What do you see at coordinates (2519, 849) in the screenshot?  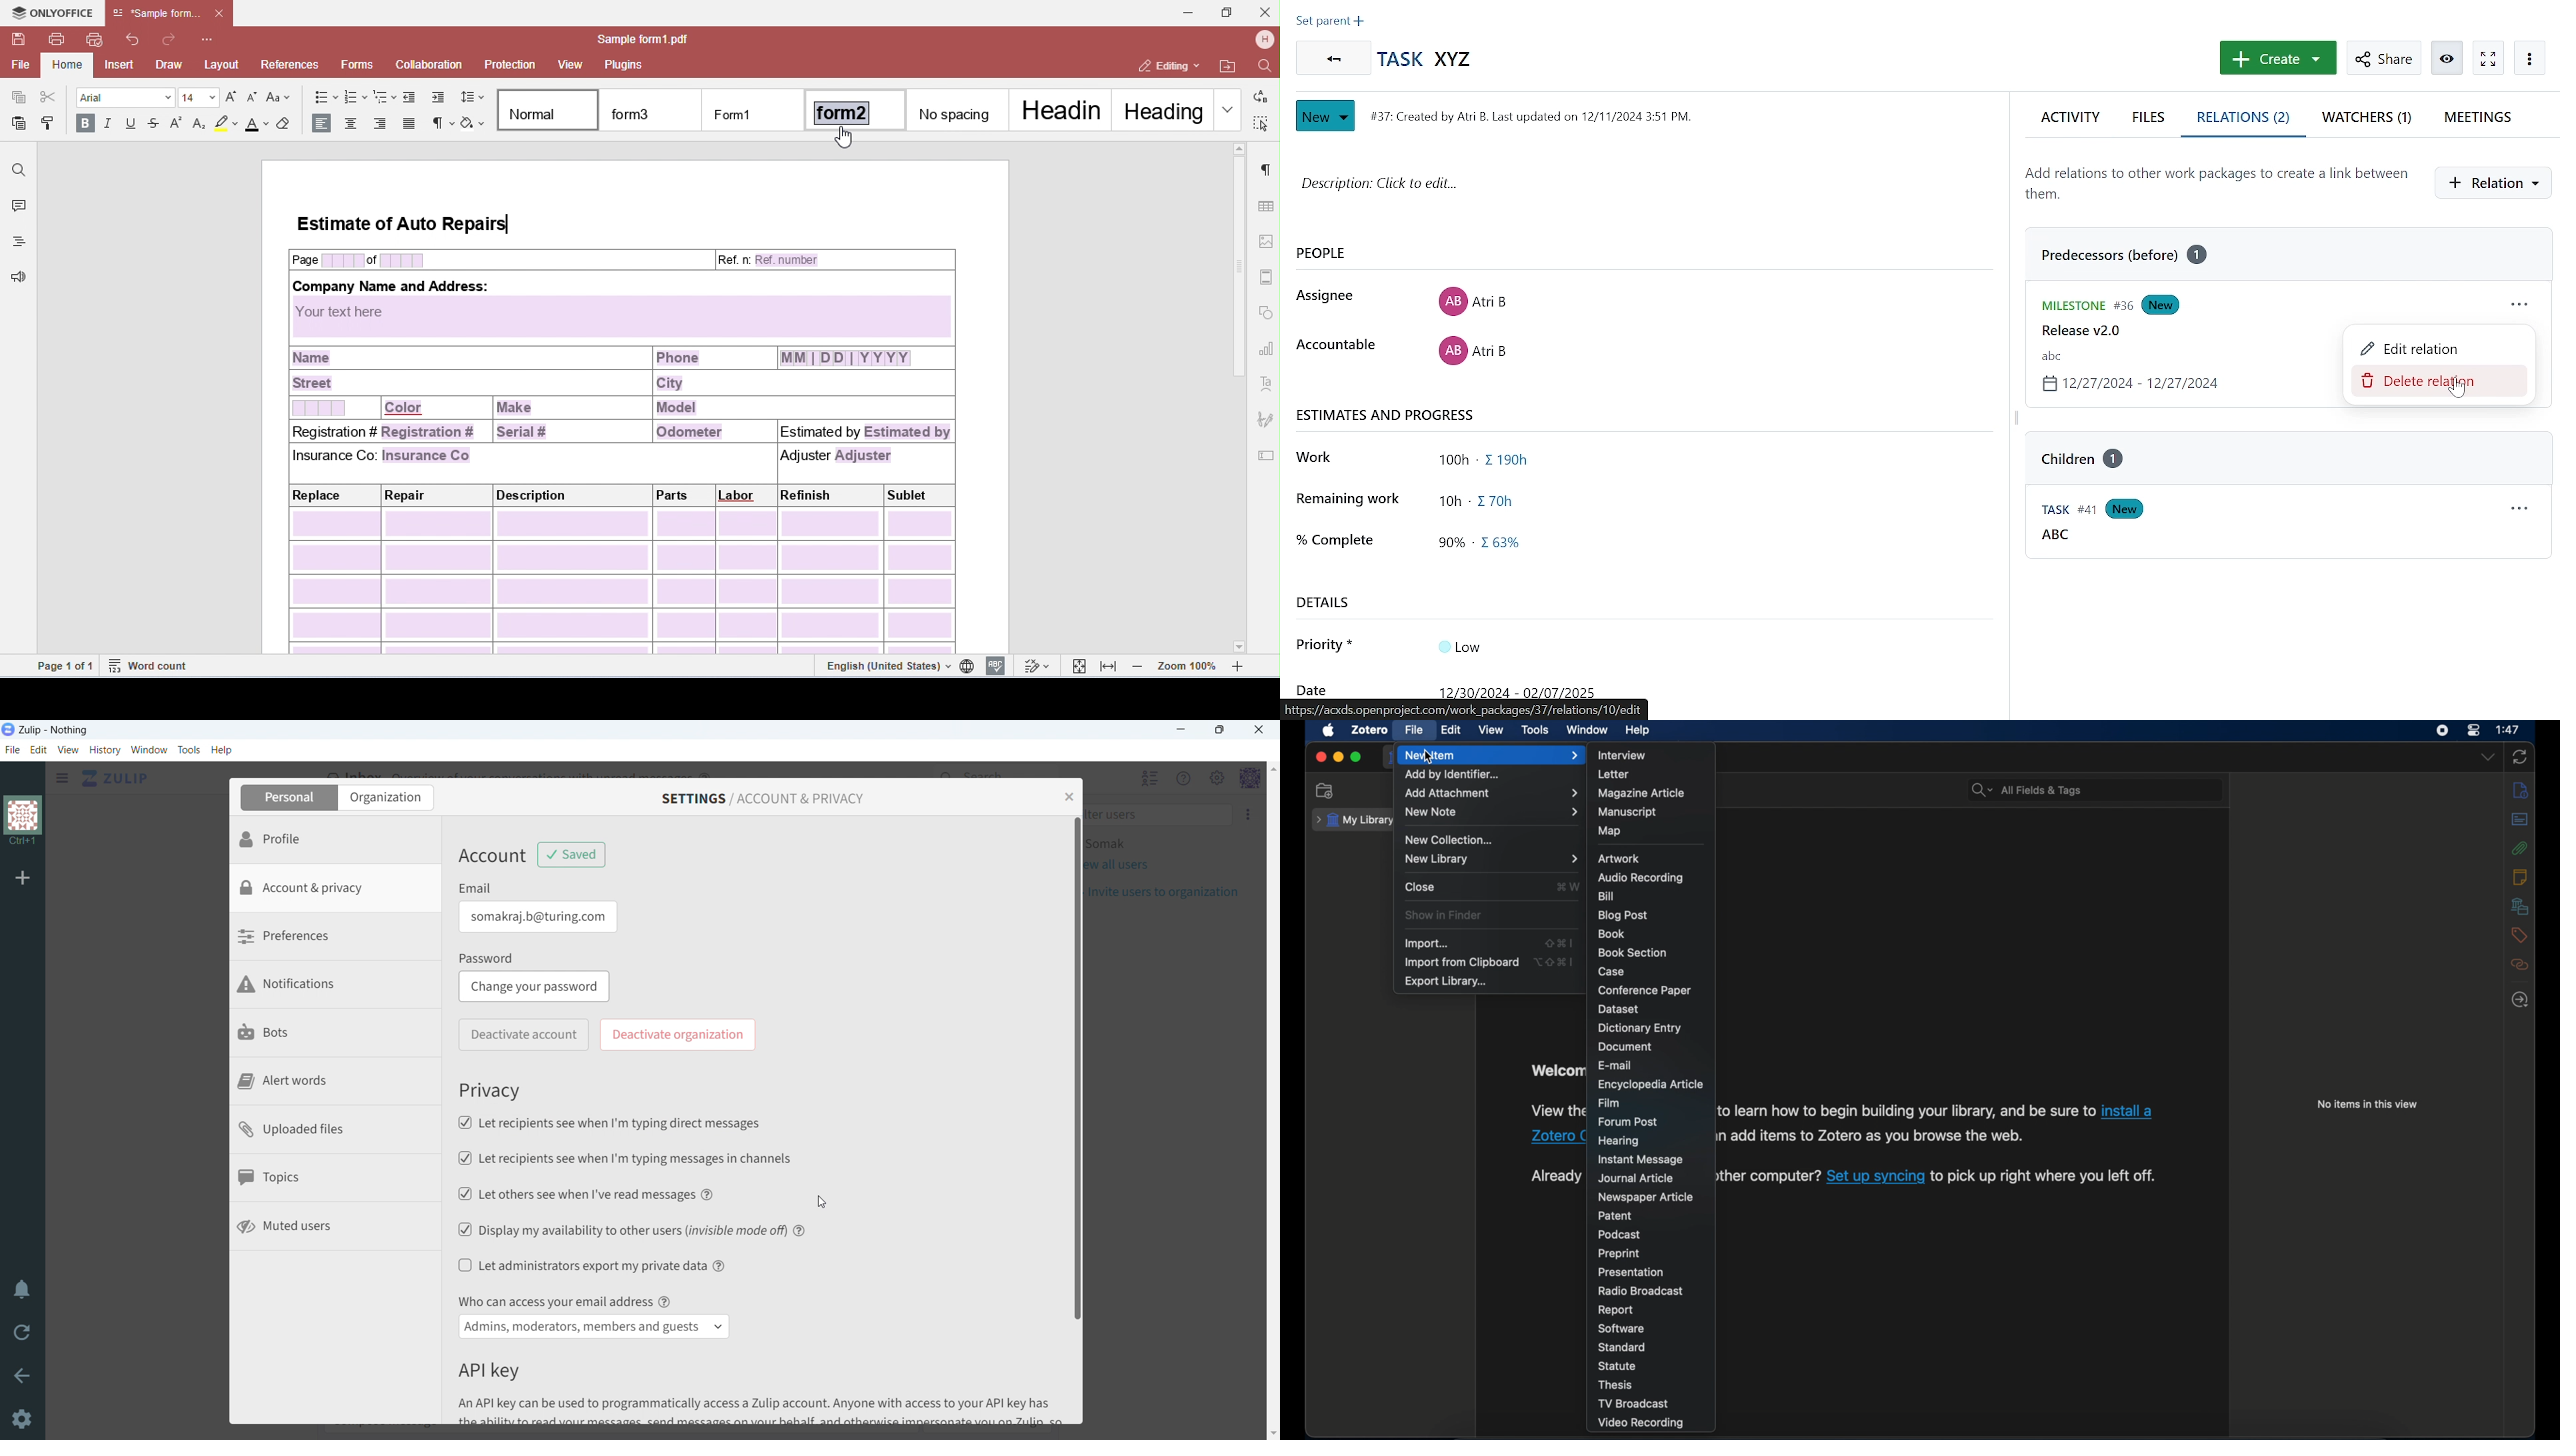 I see `attachmnents` at bounding box center [2519, 849].